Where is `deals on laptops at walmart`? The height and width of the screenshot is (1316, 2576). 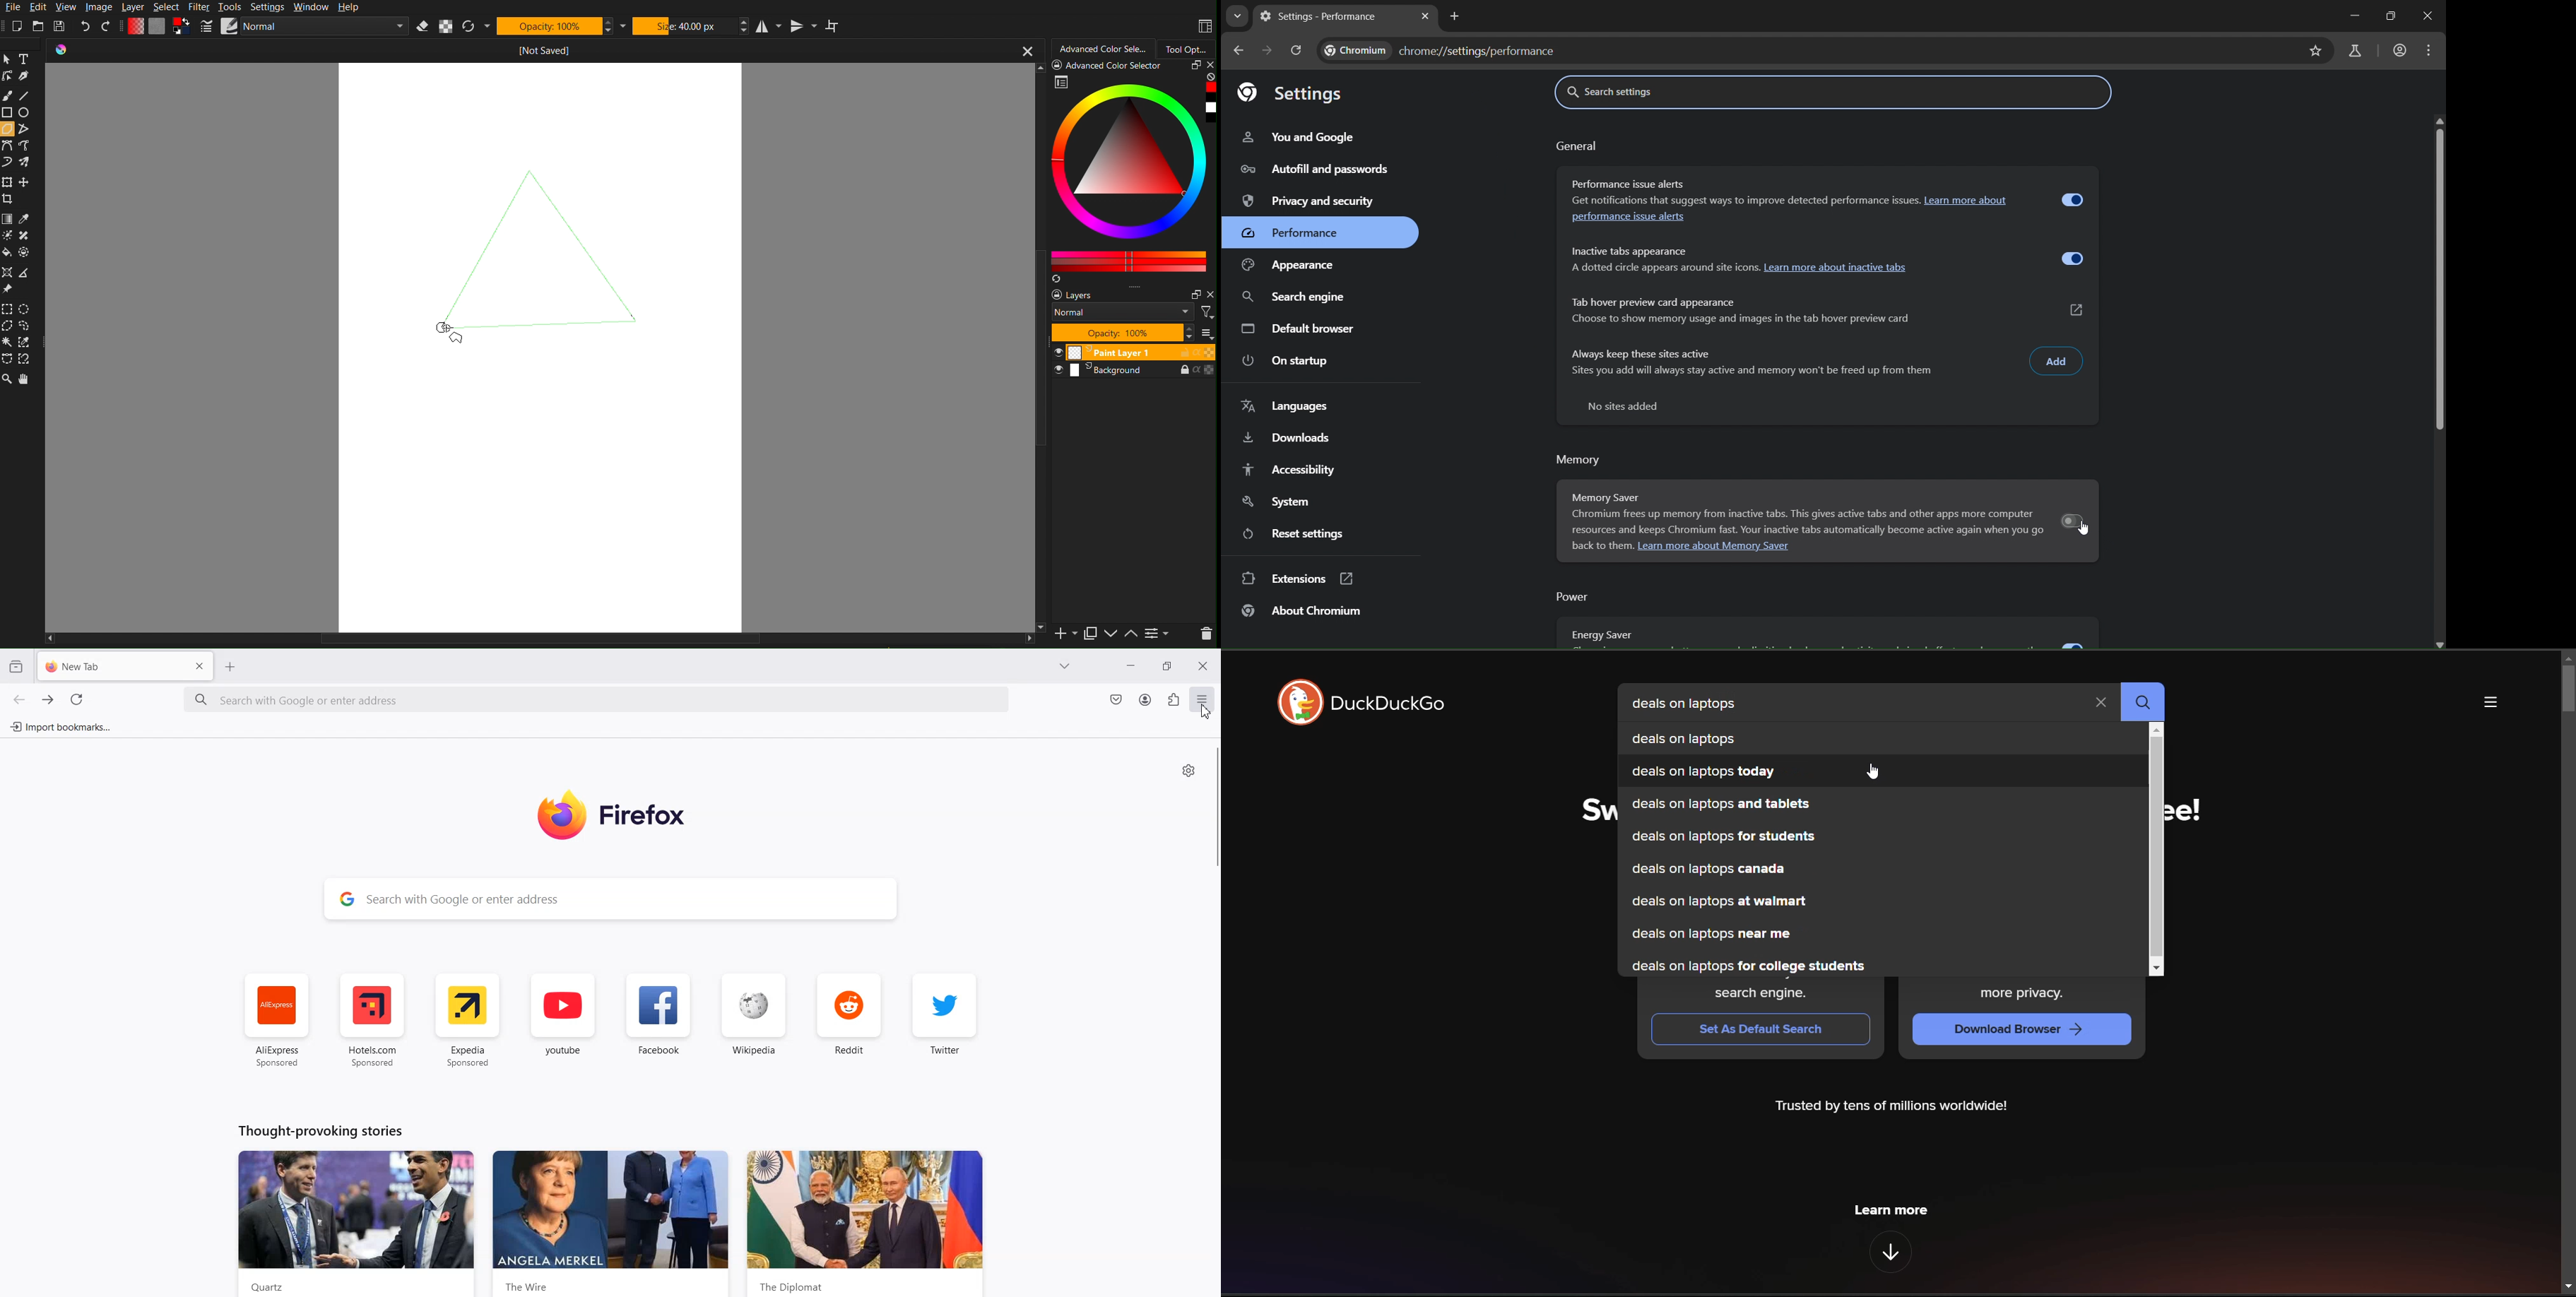 deals on laptops at walmart is located at coordinates (1720, 904).